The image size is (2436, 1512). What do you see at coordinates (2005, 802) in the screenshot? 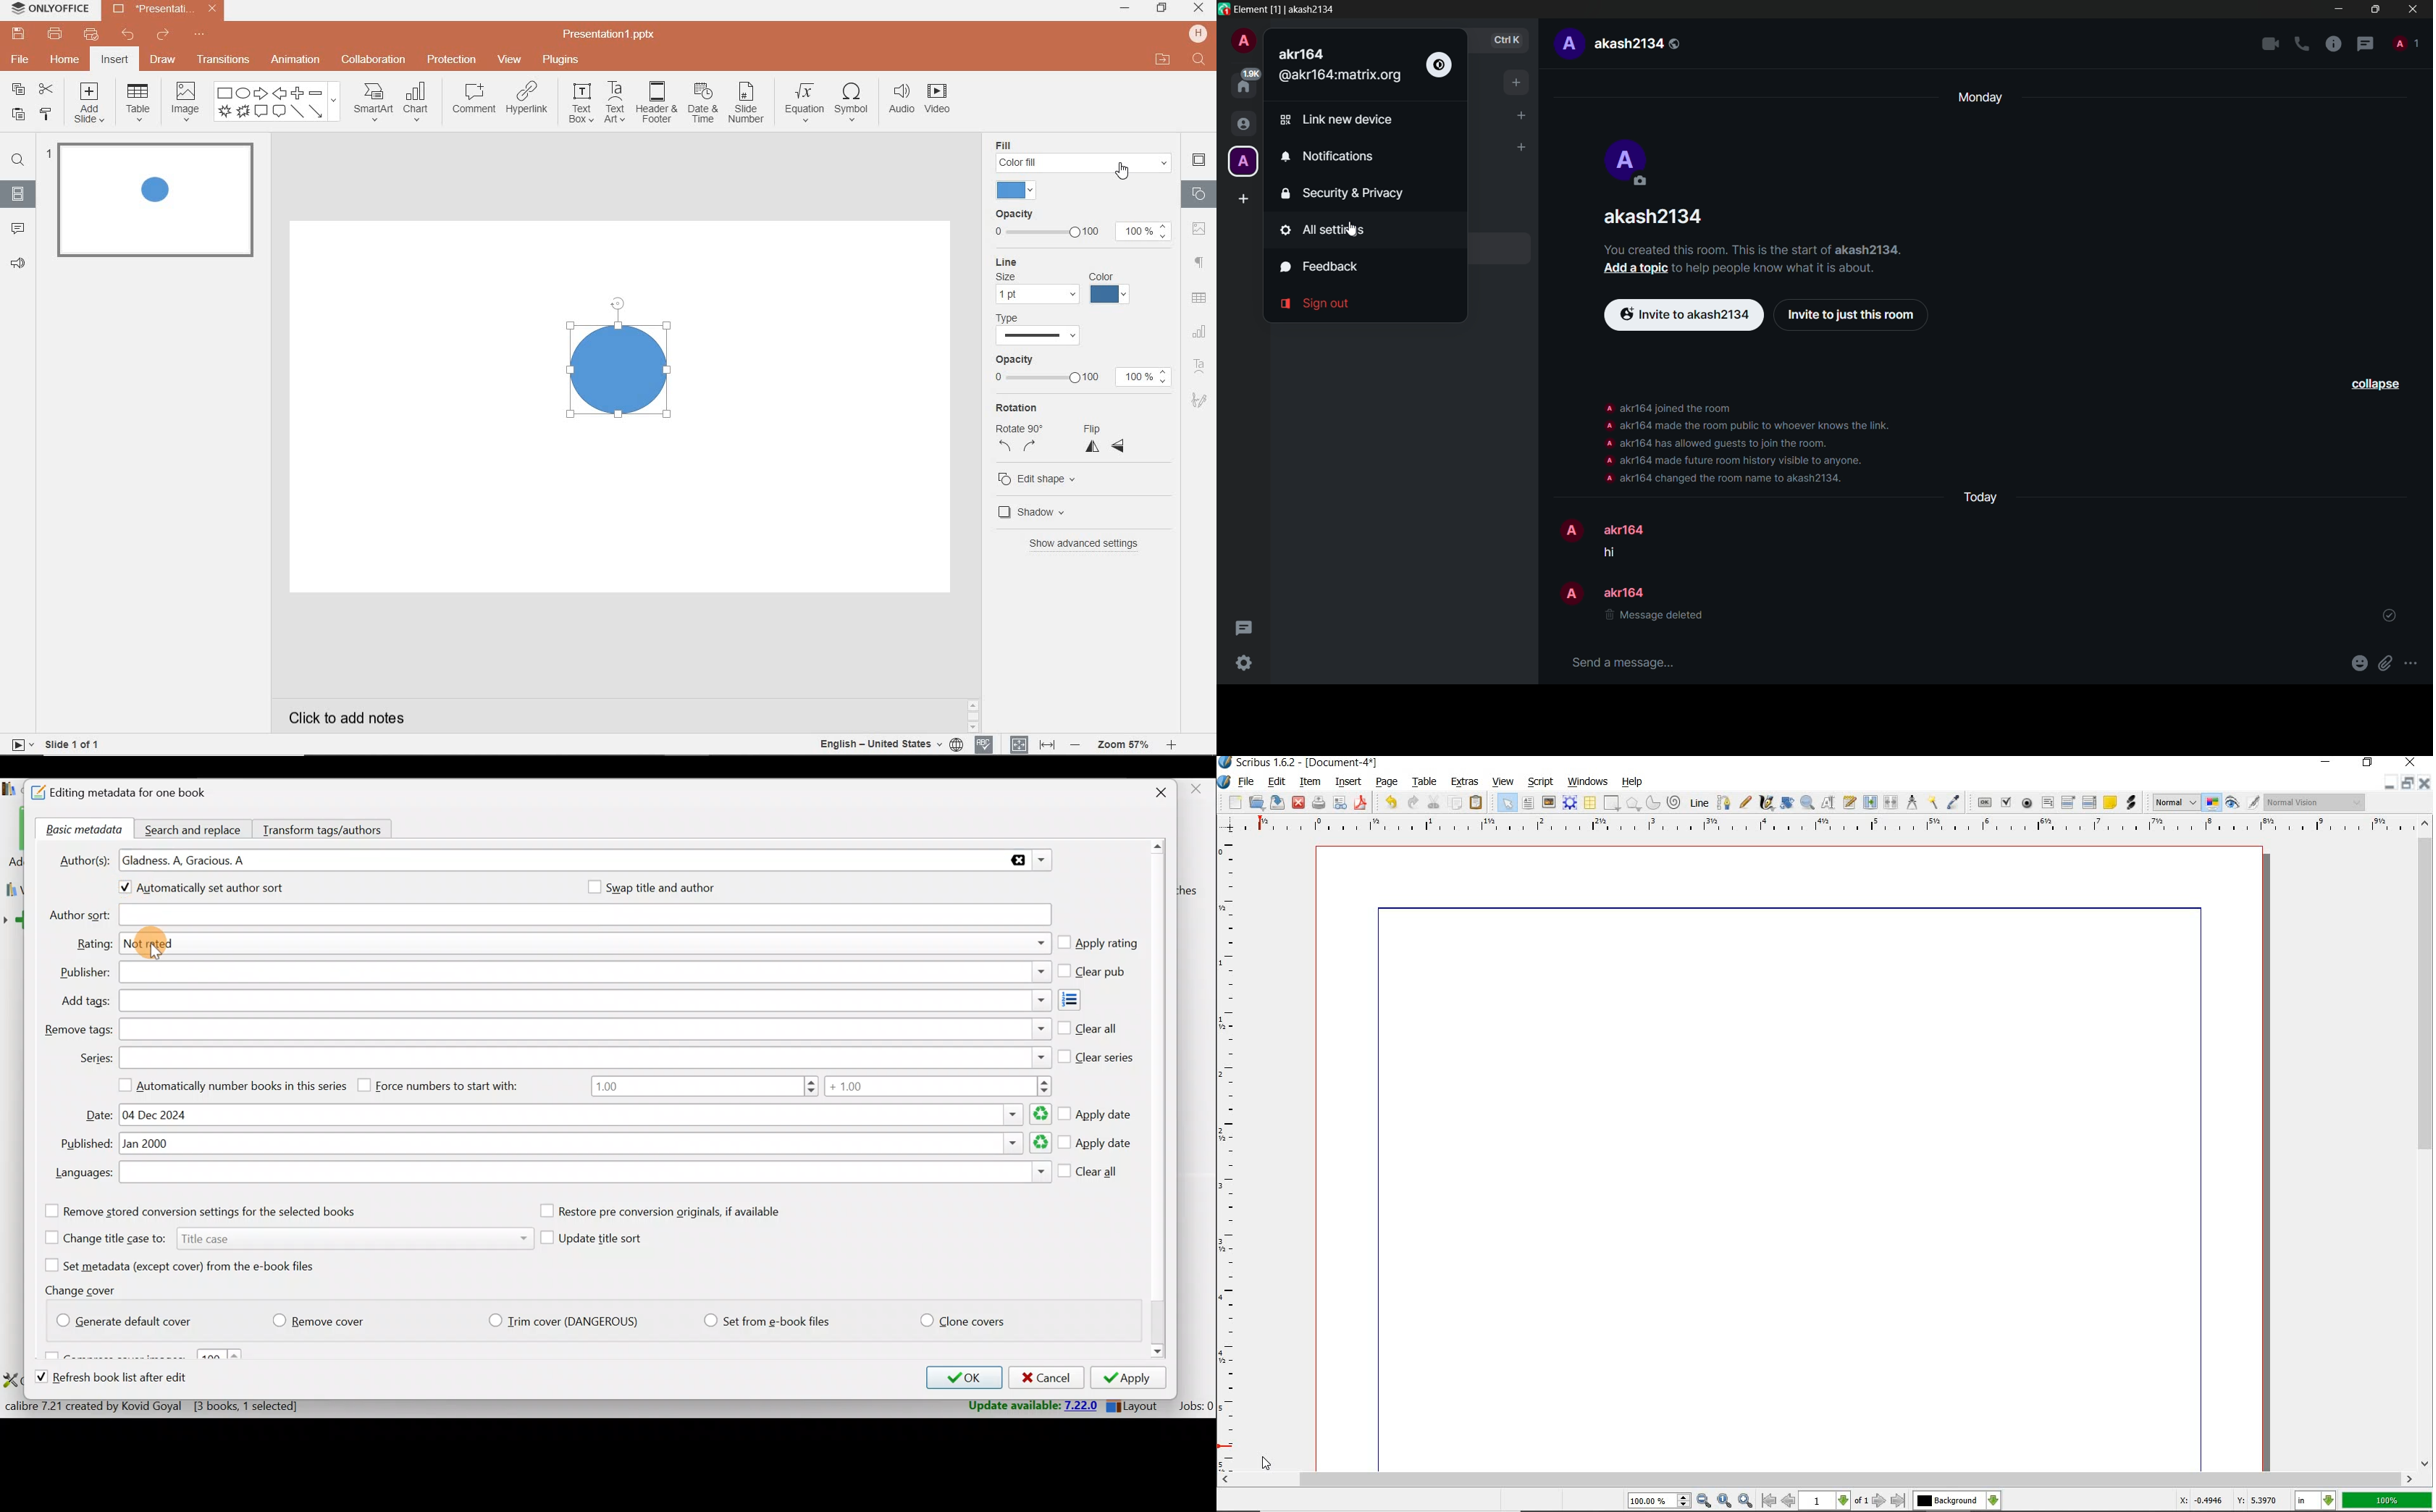
I see `pdf check box` at bounding box center [2005, 802].